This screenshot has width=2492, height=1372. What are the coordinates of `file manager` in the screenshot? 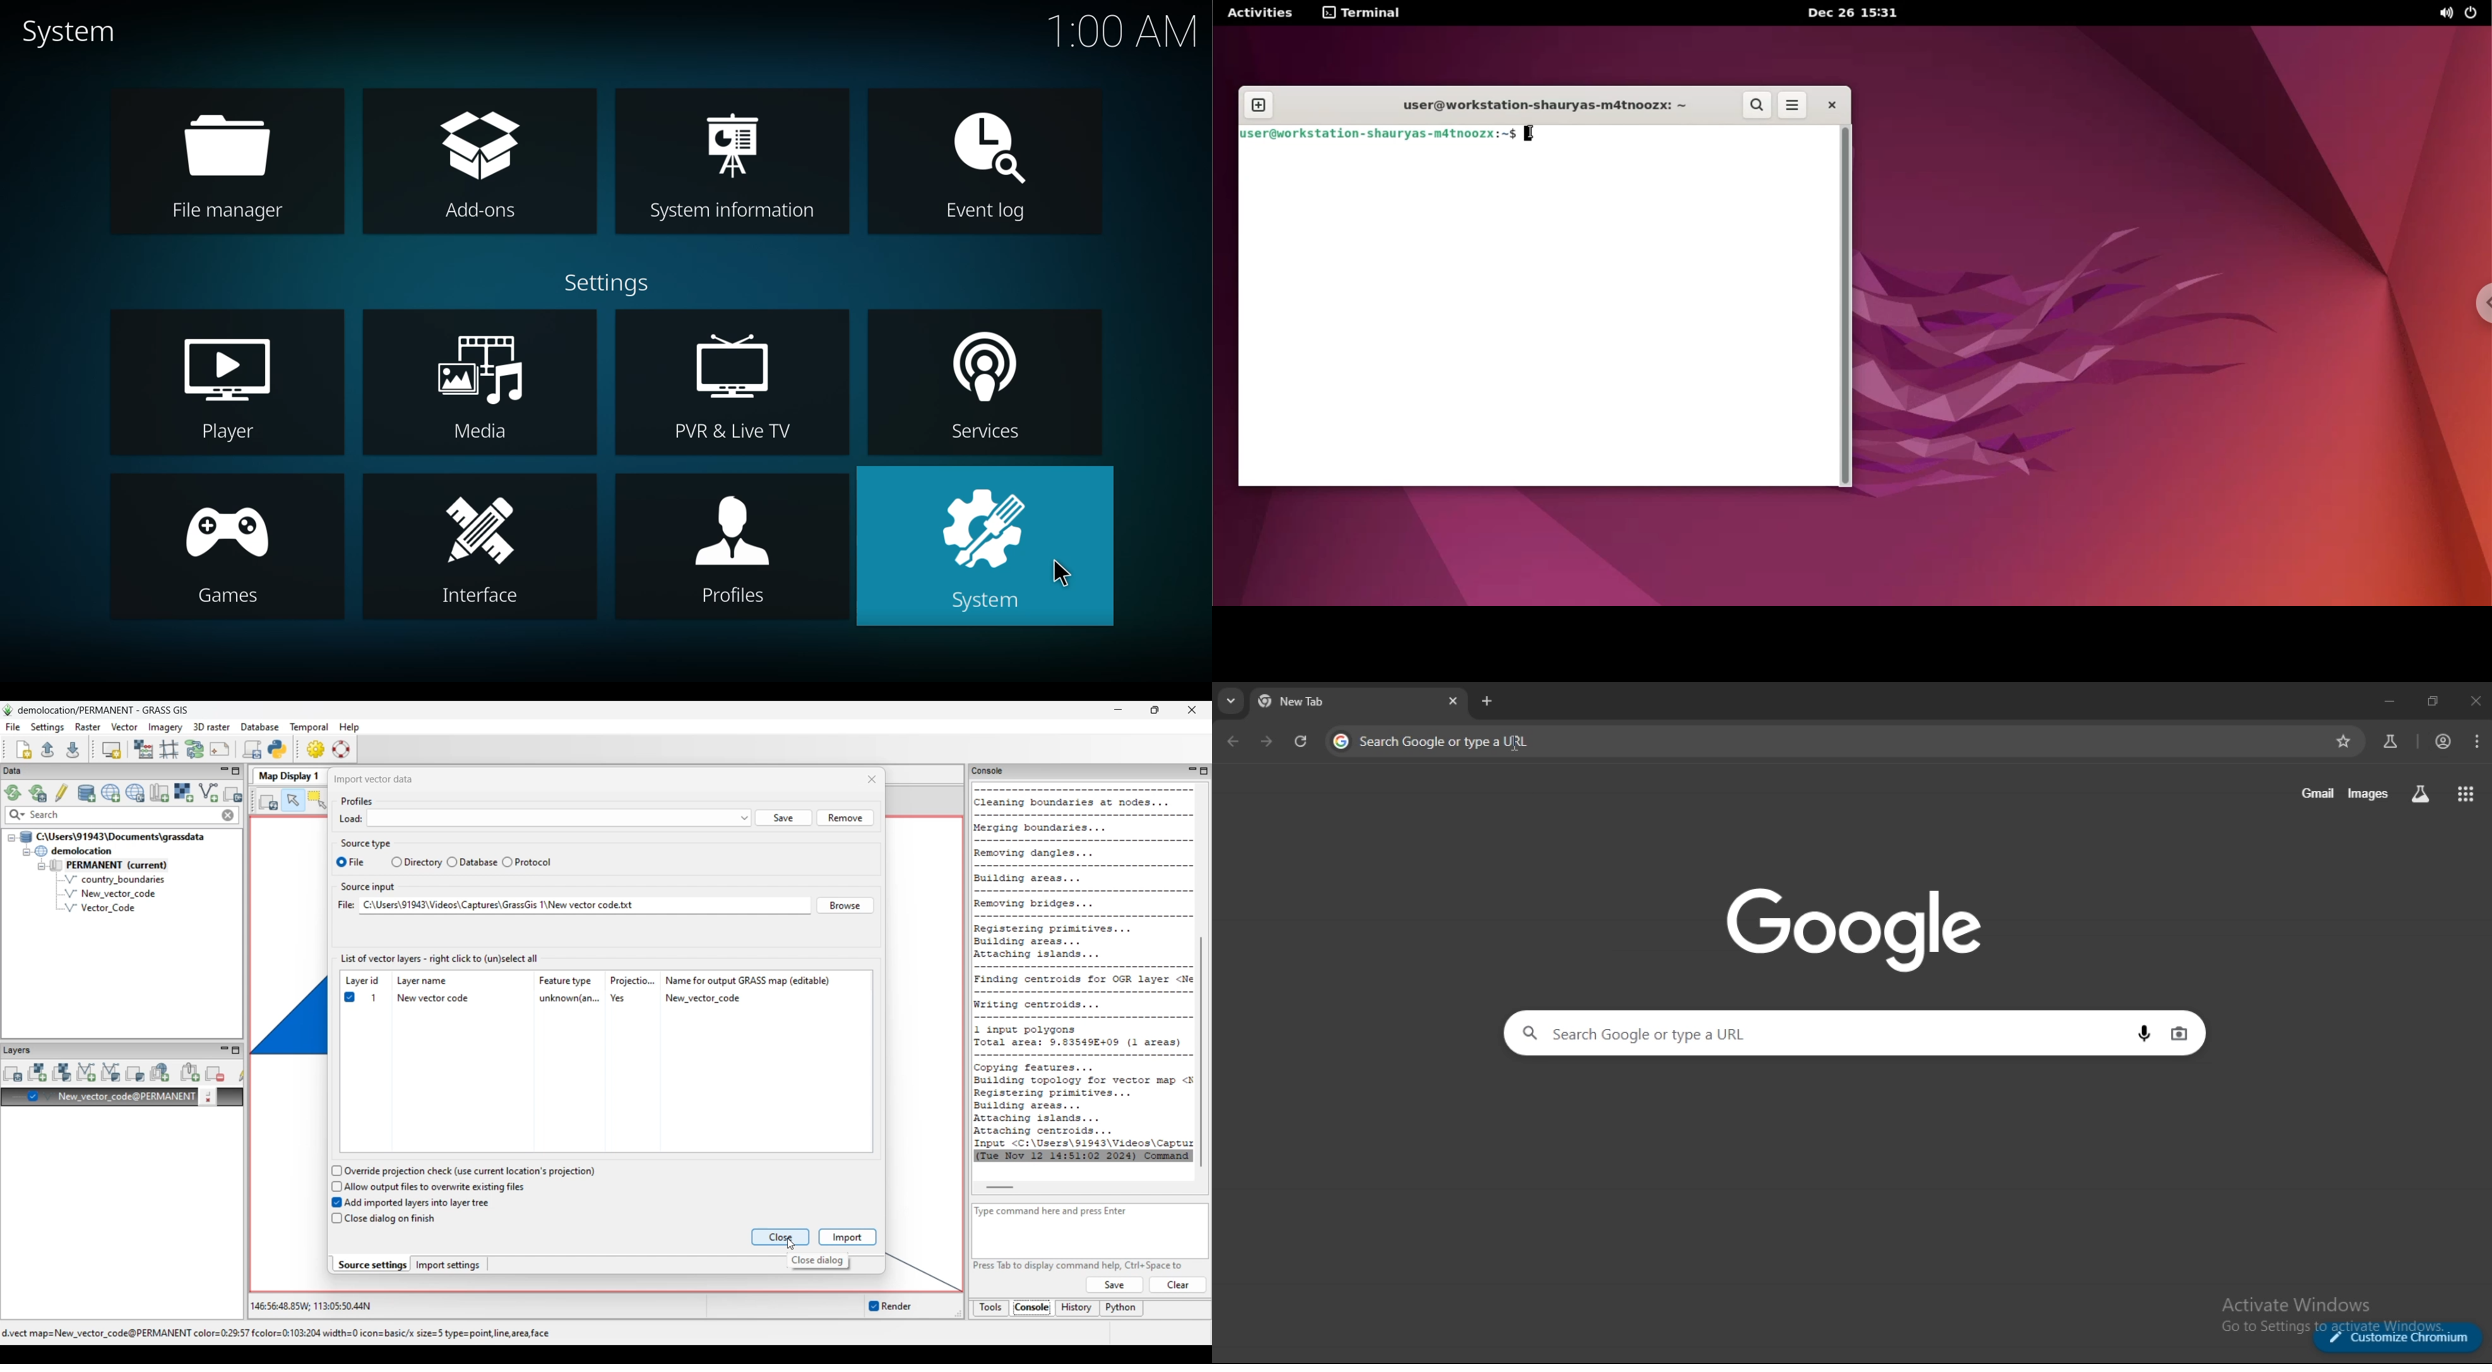 It's located at (229, 165).